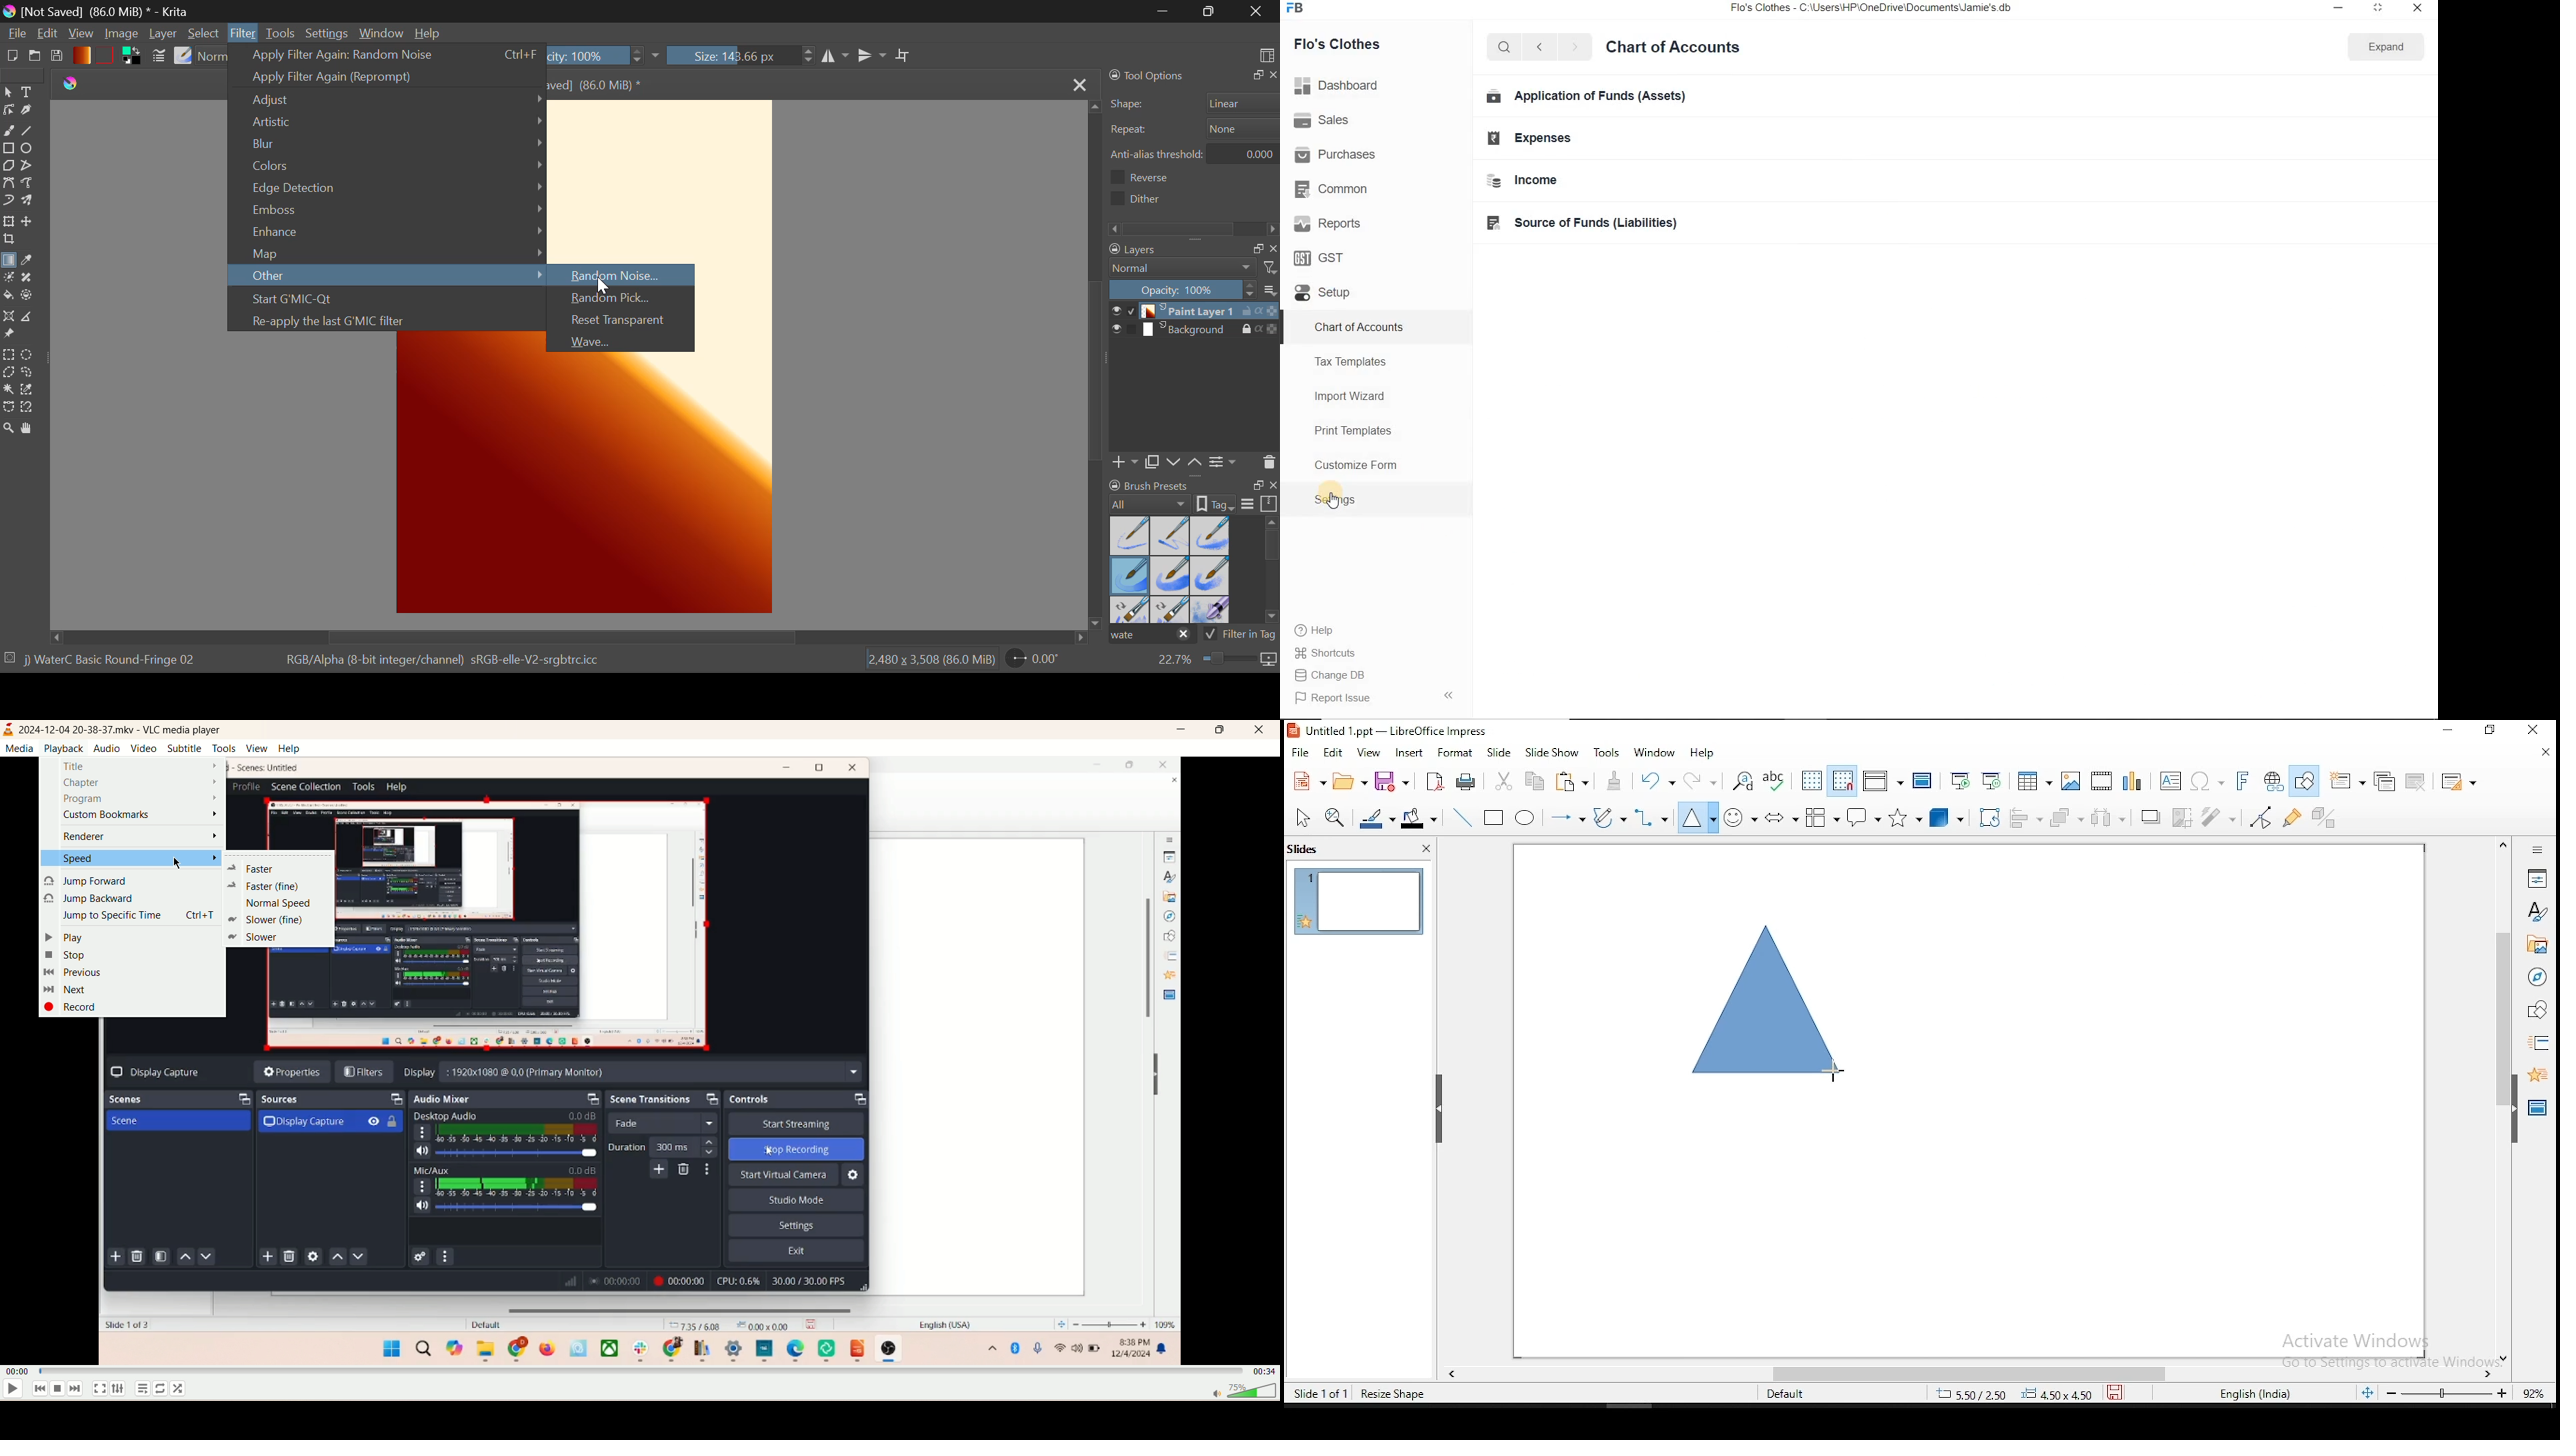  Describe the element at coordinates (241, 32) in the screenshot. I see `Filter Menu Open` at that location.